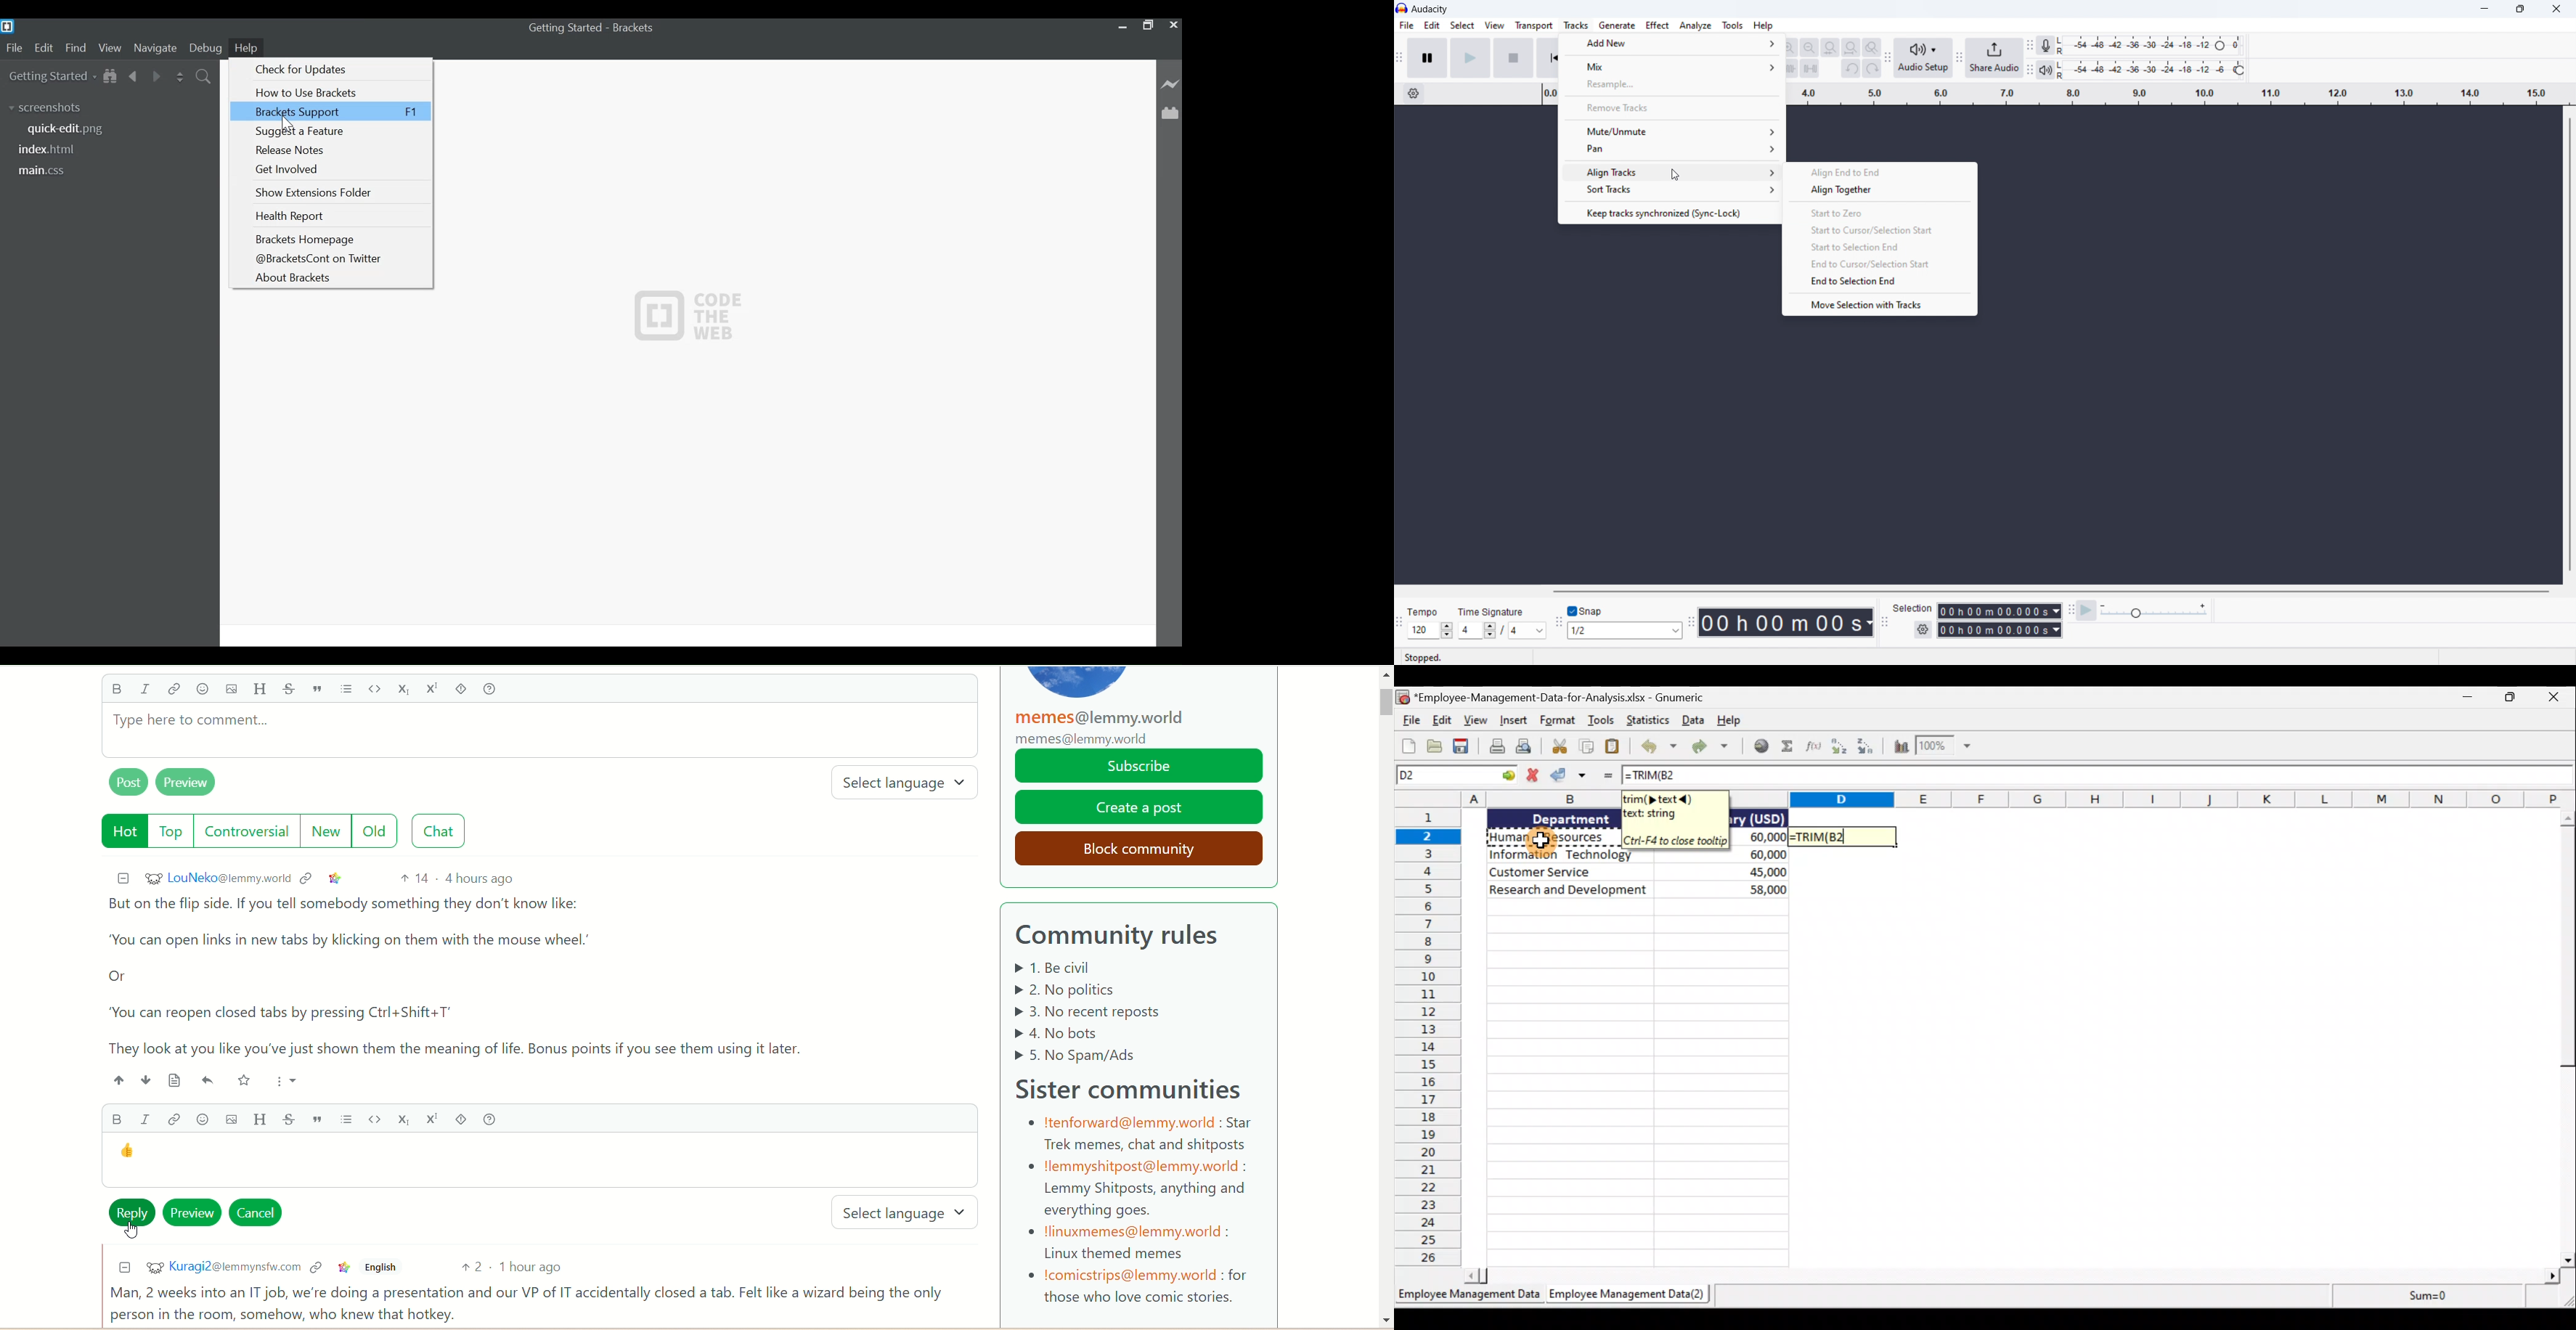  I want to click on status, so click(1424, 657).